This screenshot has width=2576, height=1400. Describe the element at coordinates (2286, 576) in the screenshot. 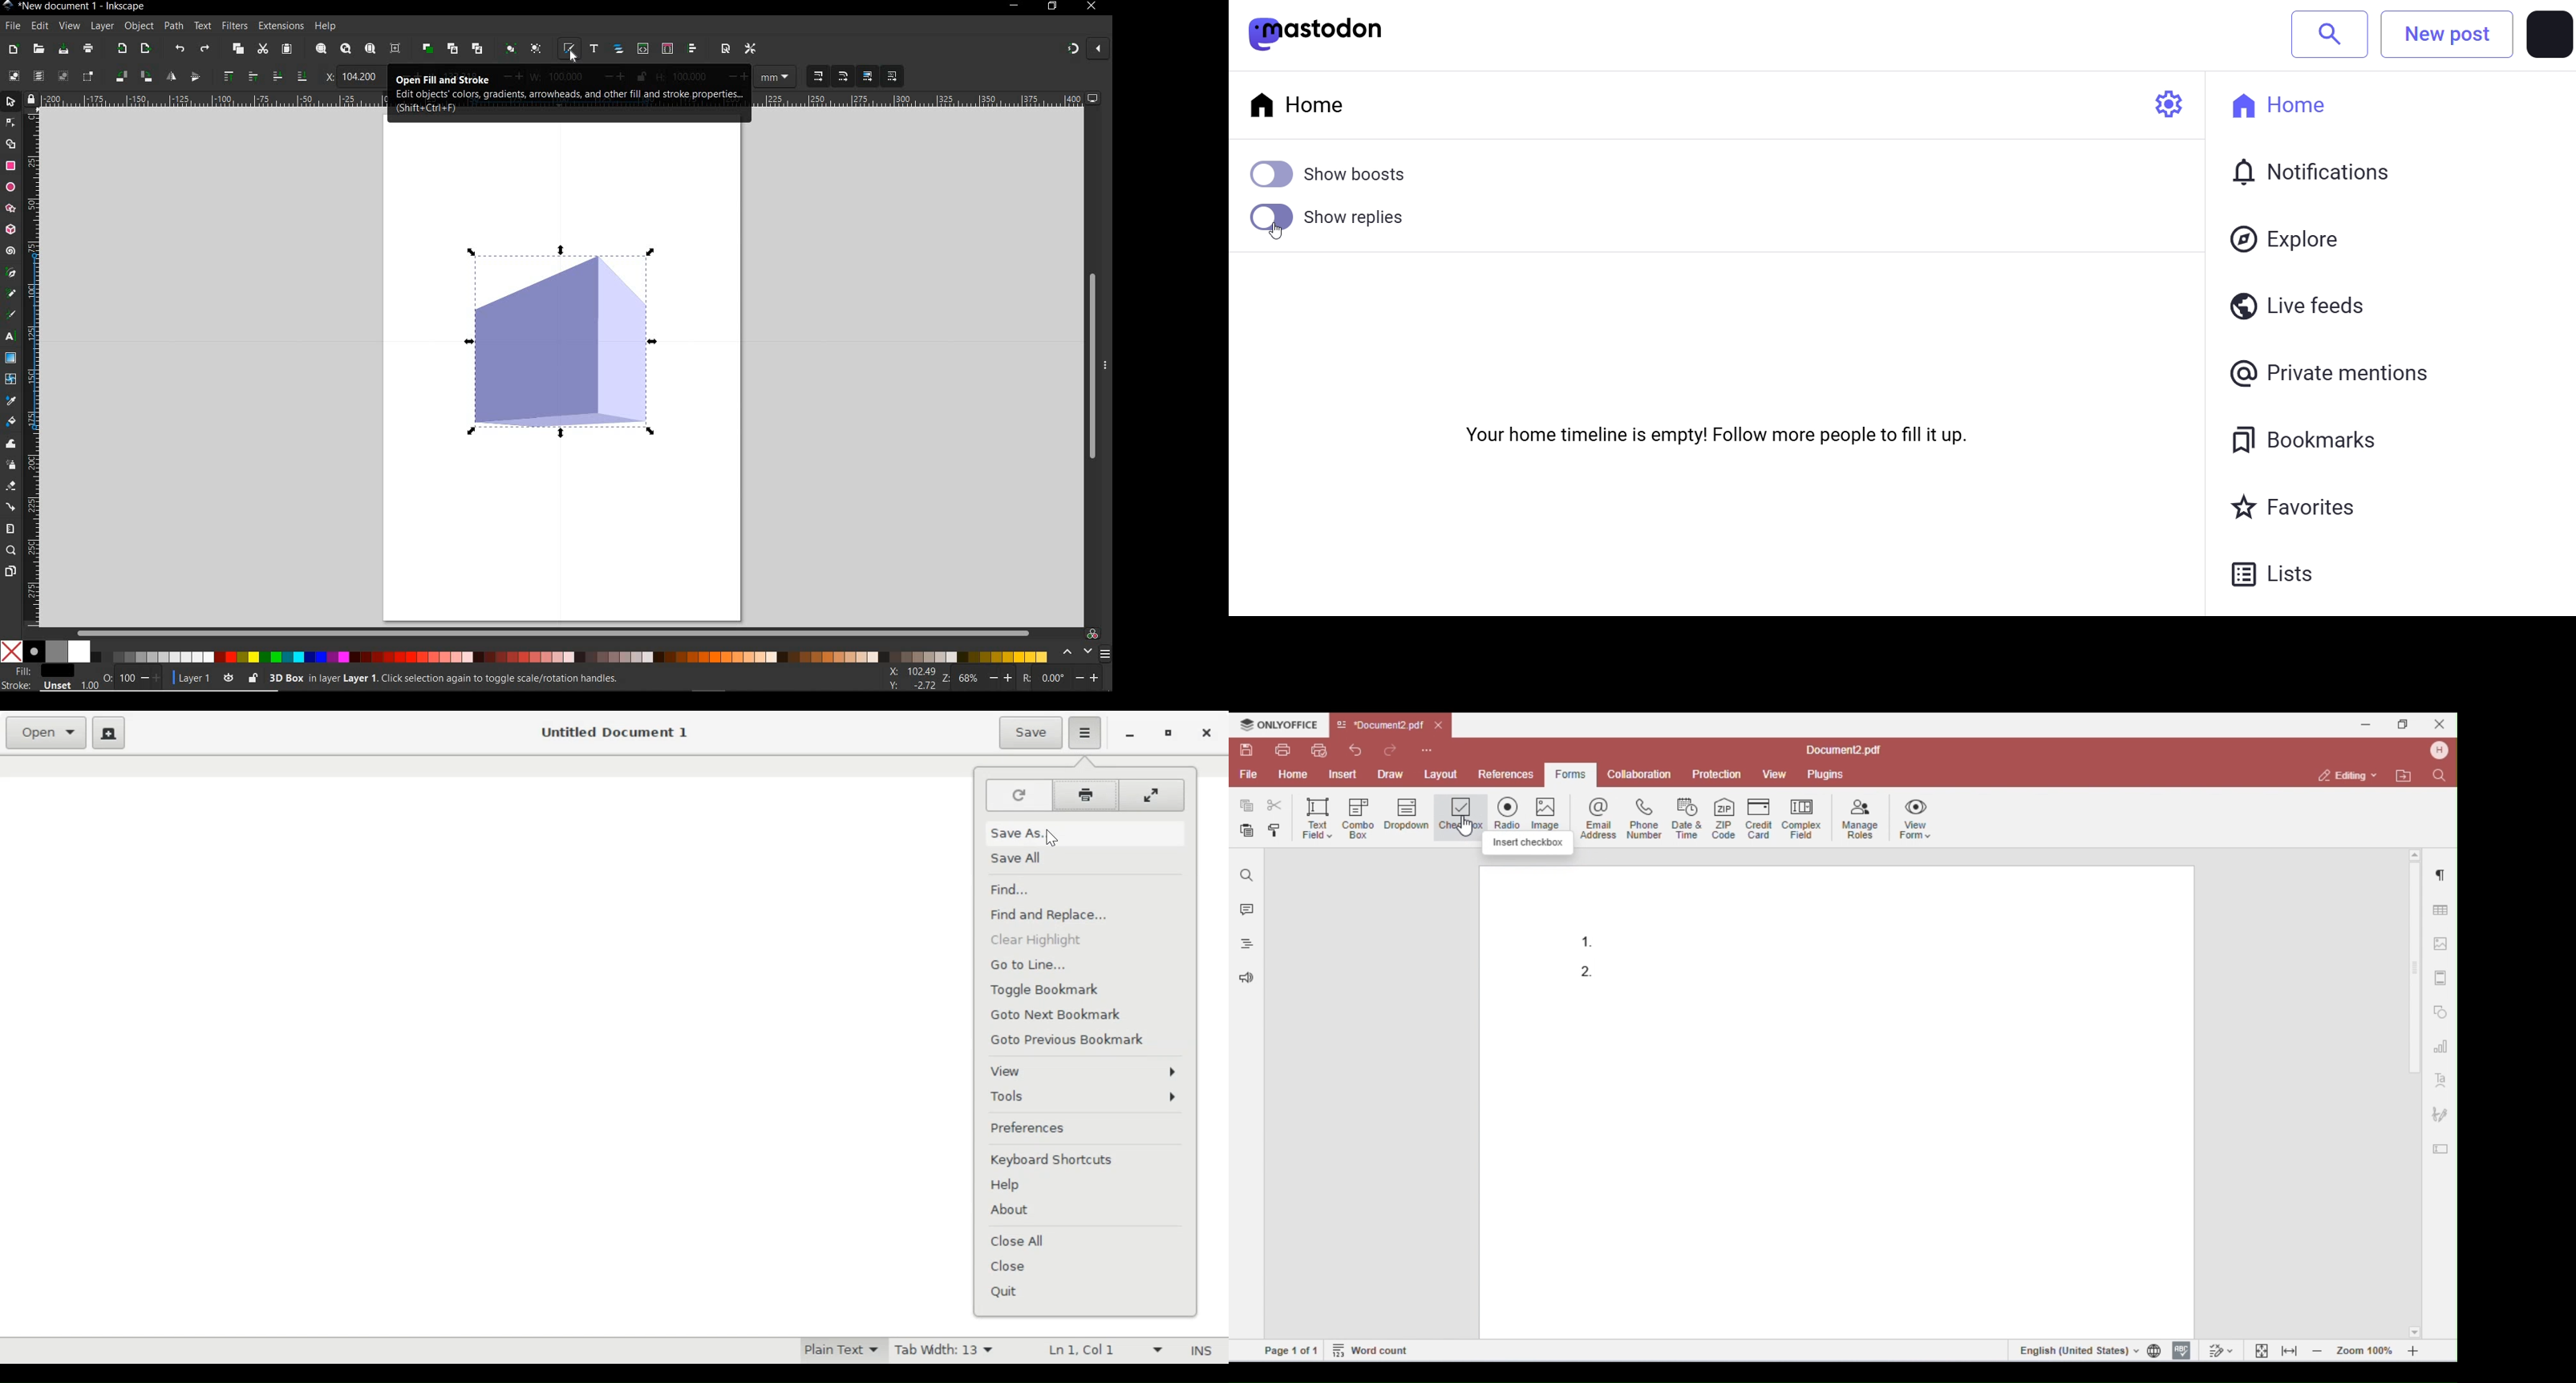

I see `Lists` at that location.